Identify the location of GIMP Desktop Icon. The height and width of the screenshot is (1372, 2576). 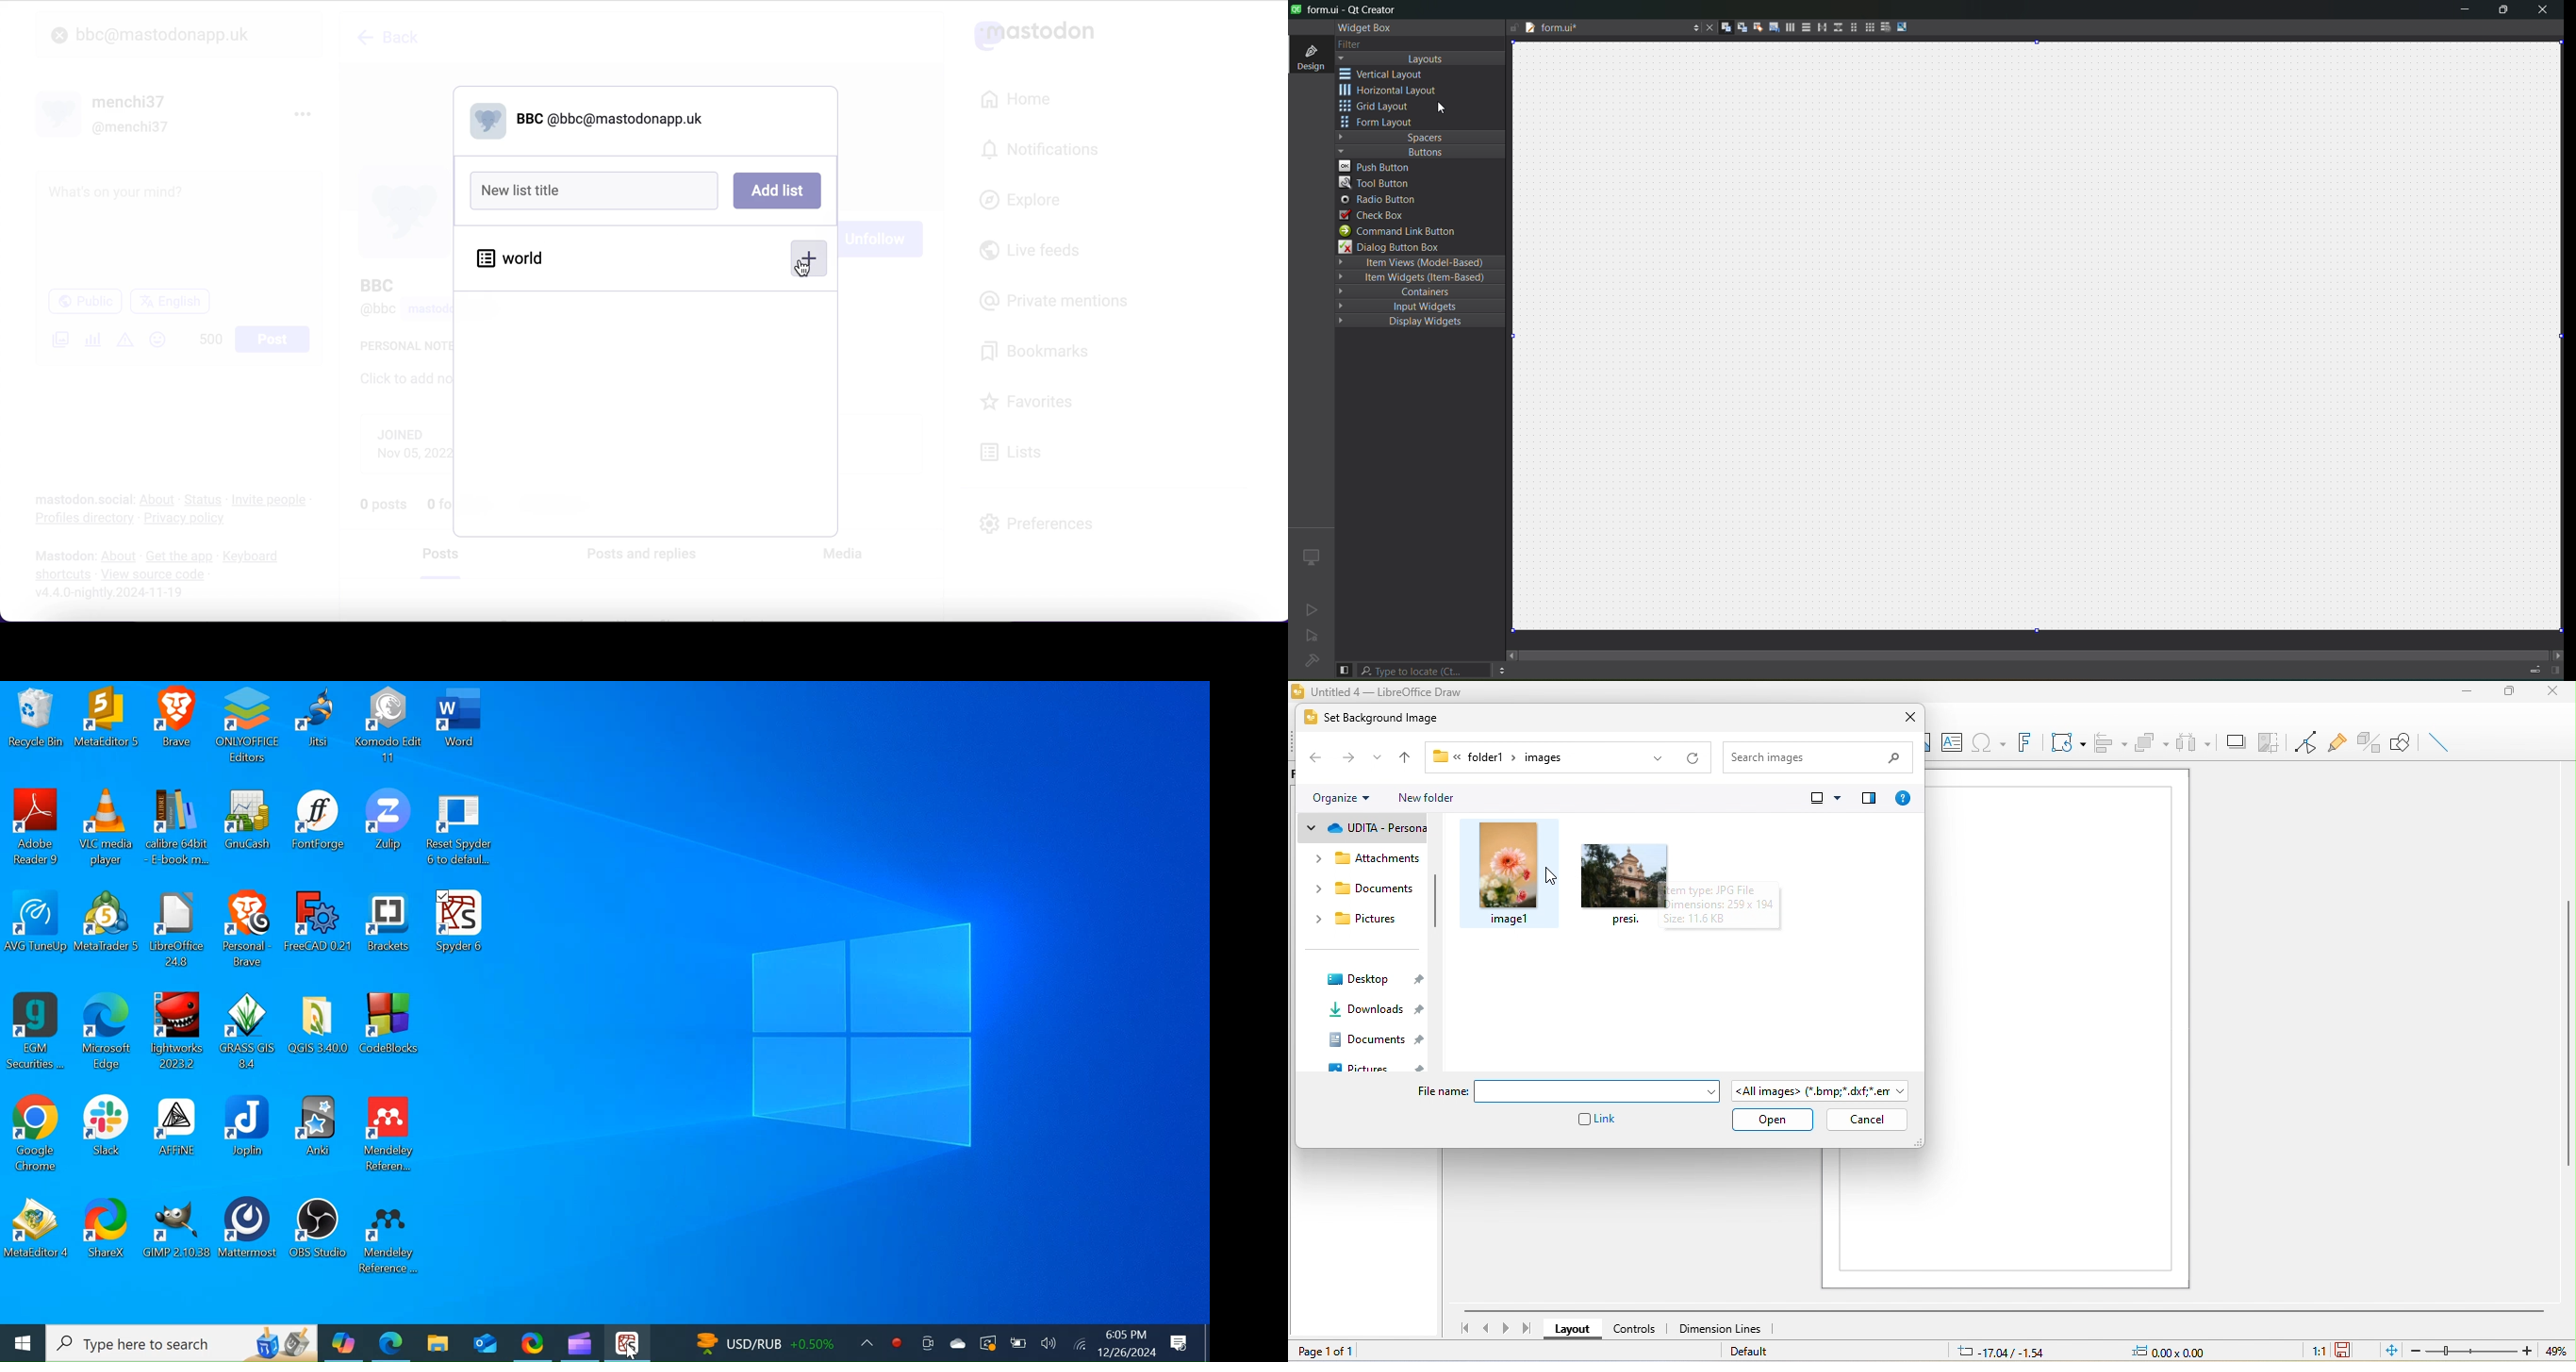
(175, 1233).